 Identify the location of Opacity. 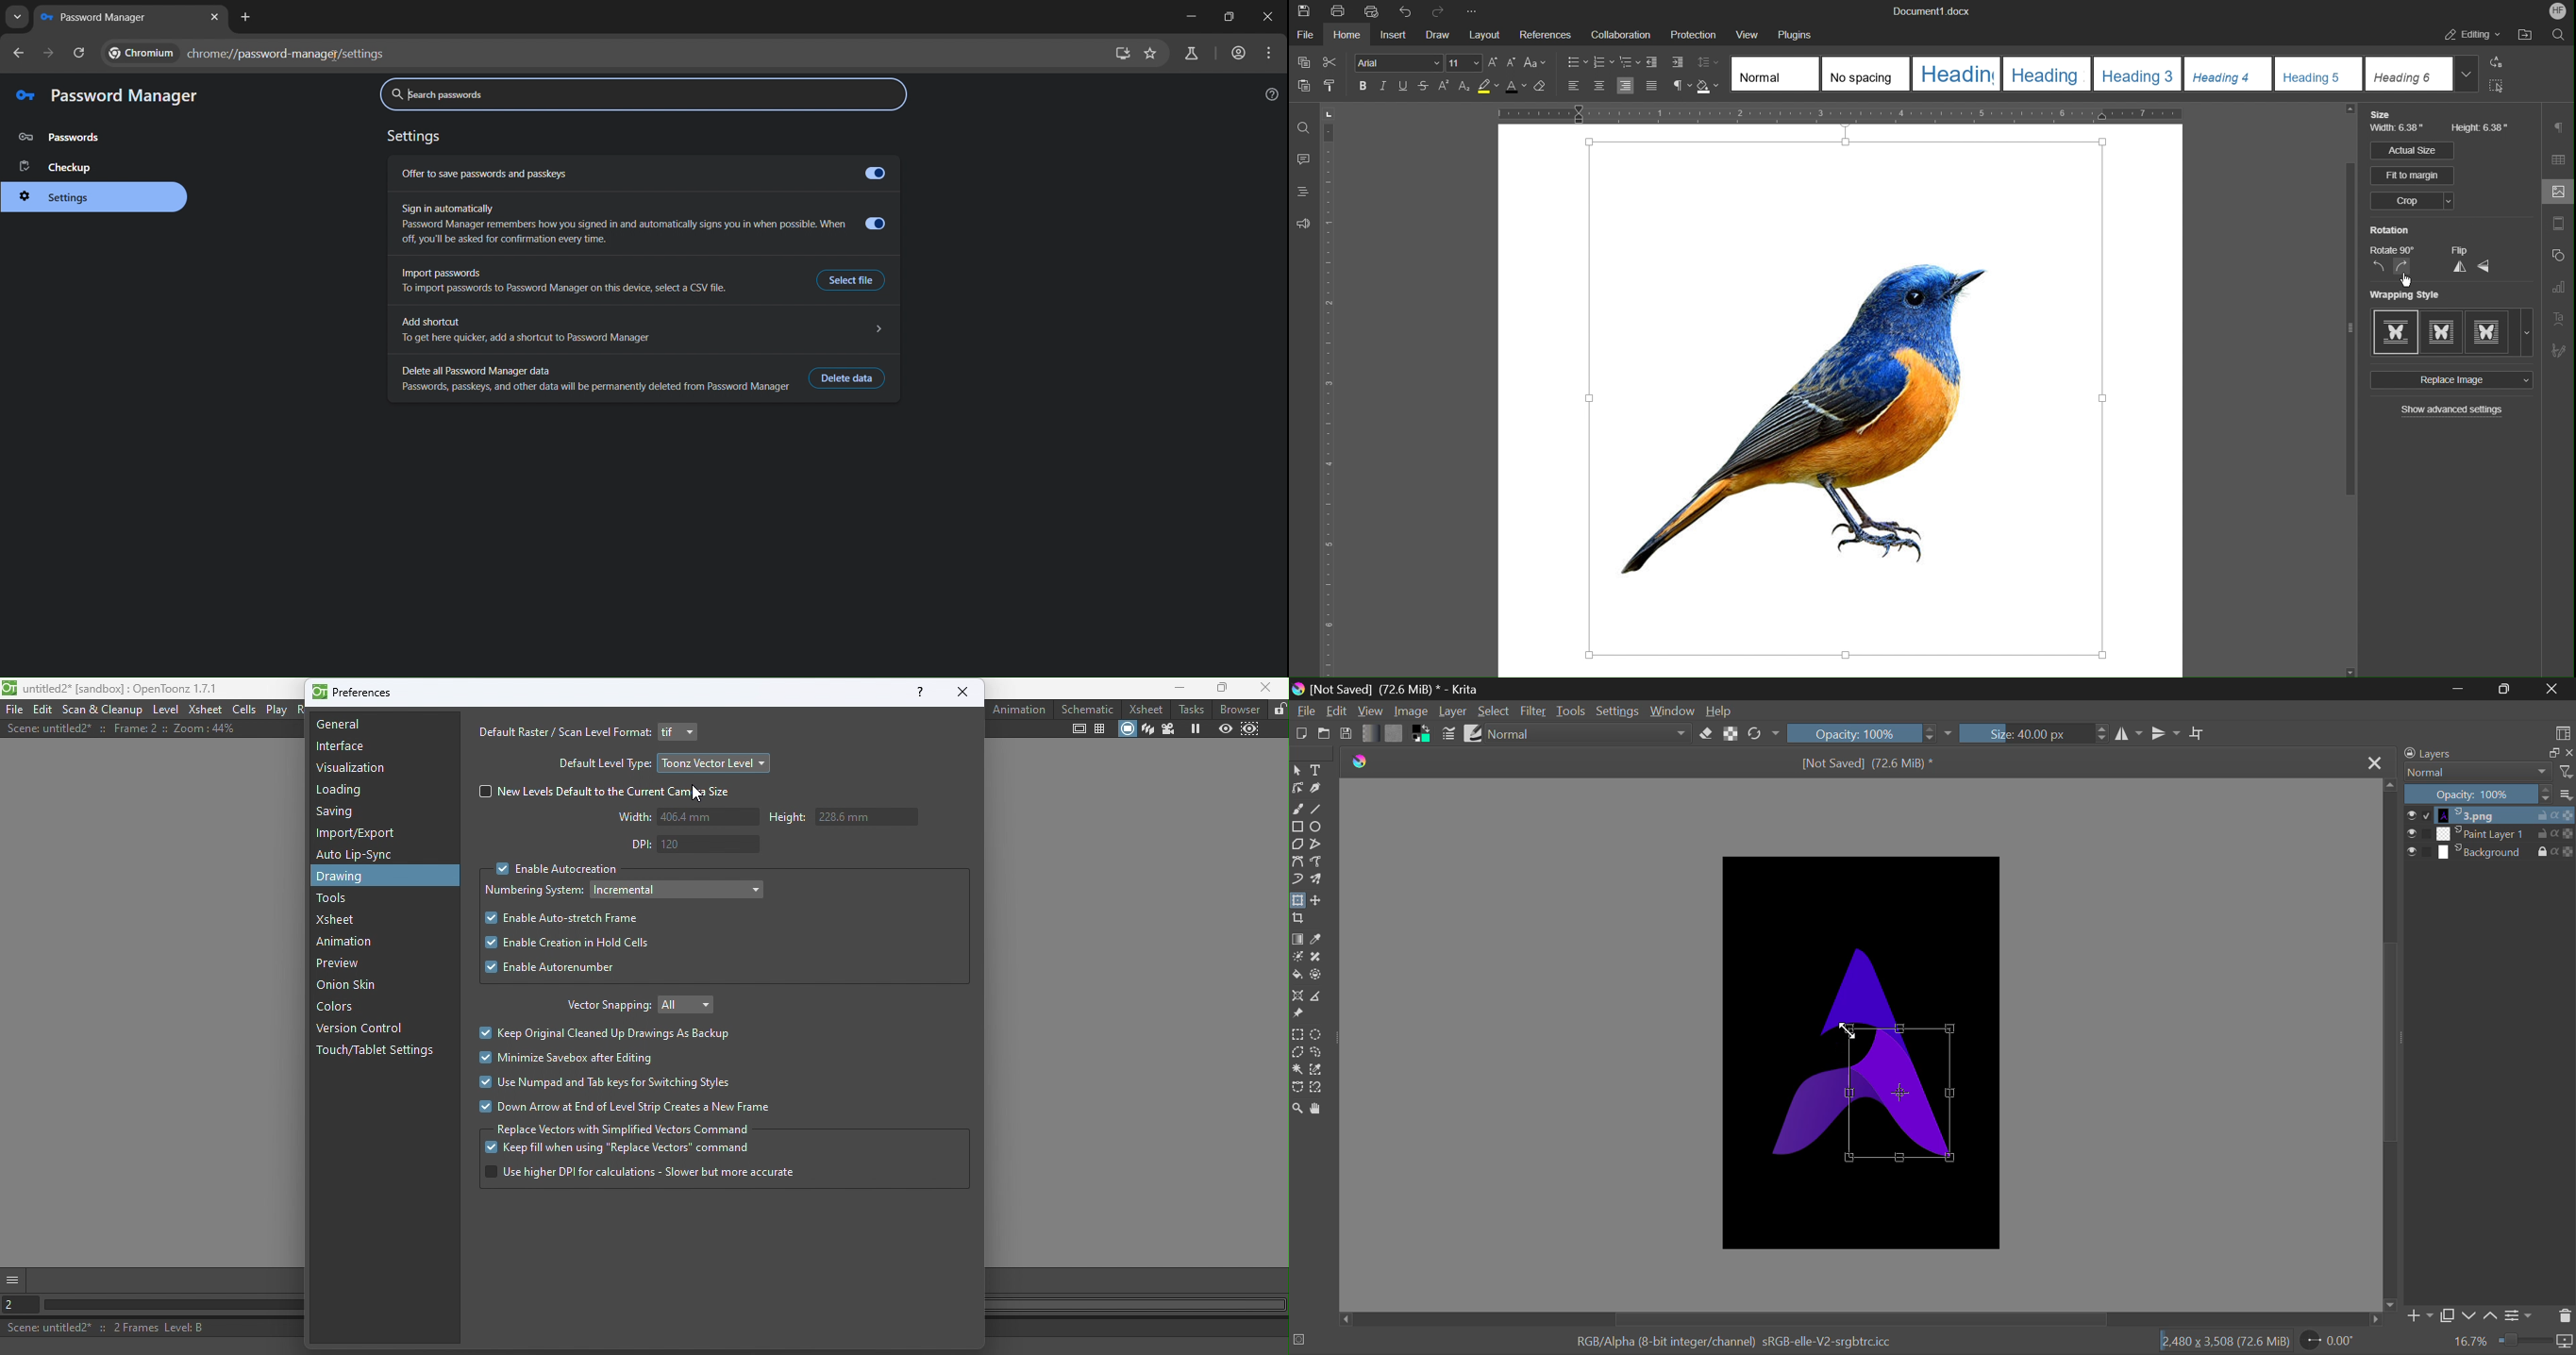
(2478, 795).